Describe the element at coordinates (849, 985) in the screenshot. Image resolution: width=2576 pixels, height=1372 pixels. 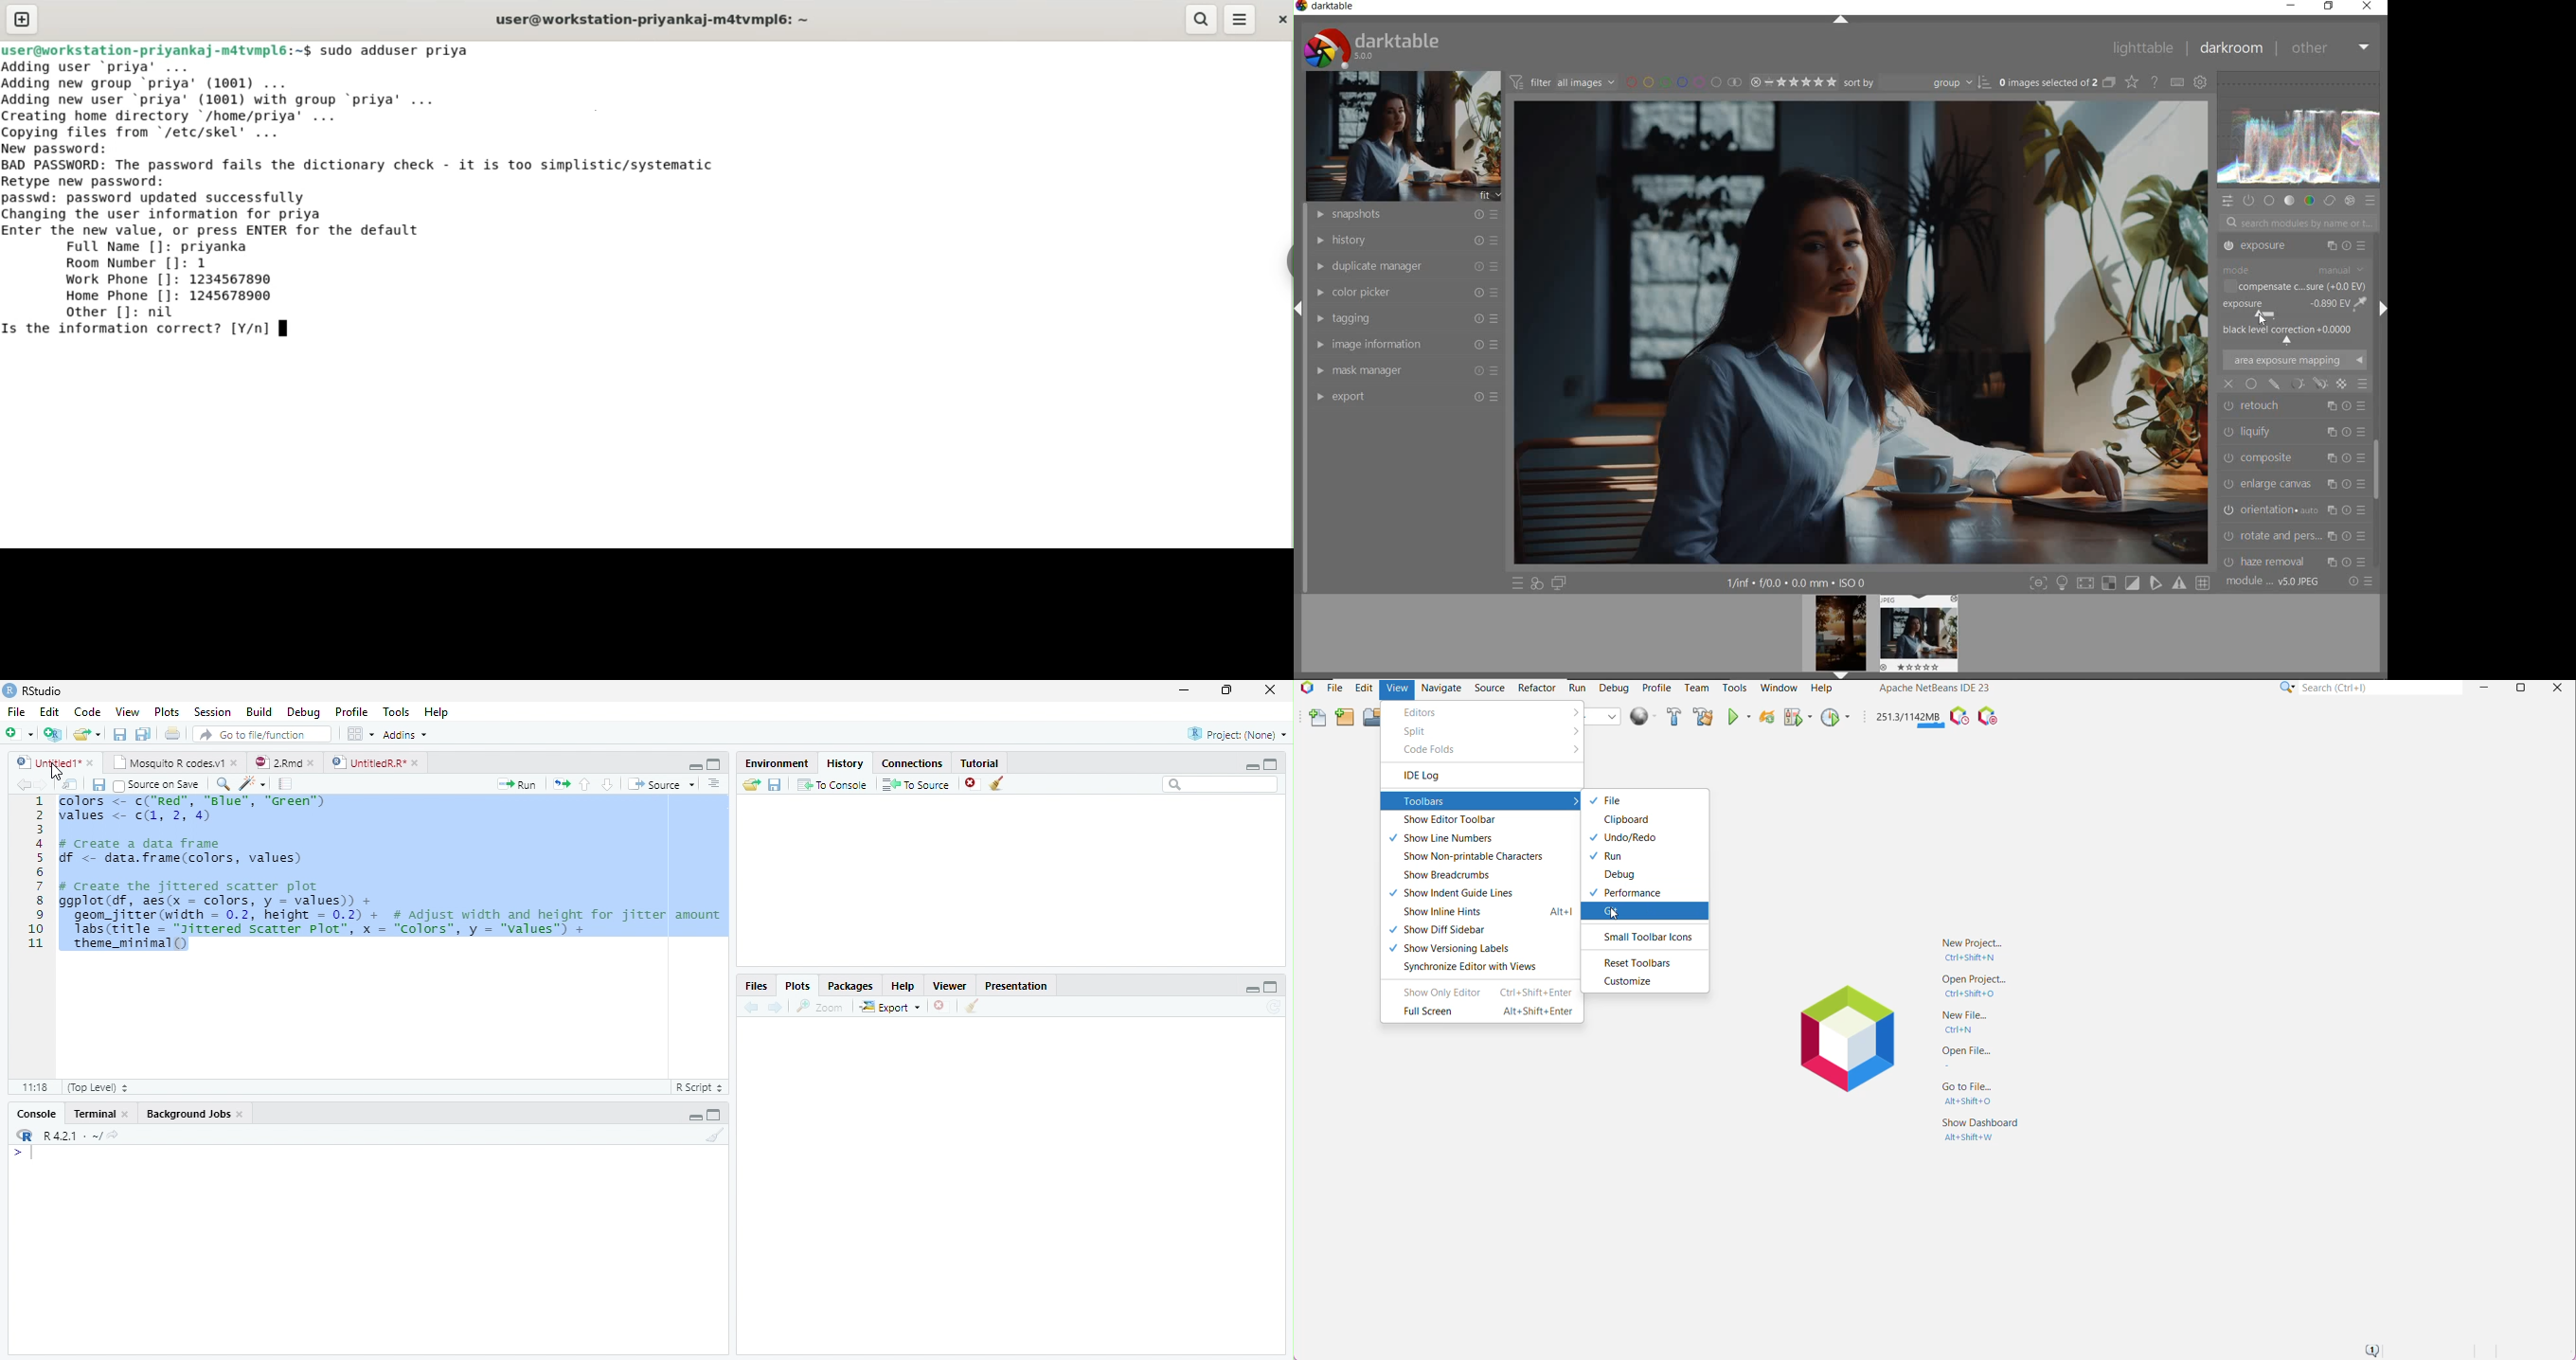
I see `Packages` at that location.